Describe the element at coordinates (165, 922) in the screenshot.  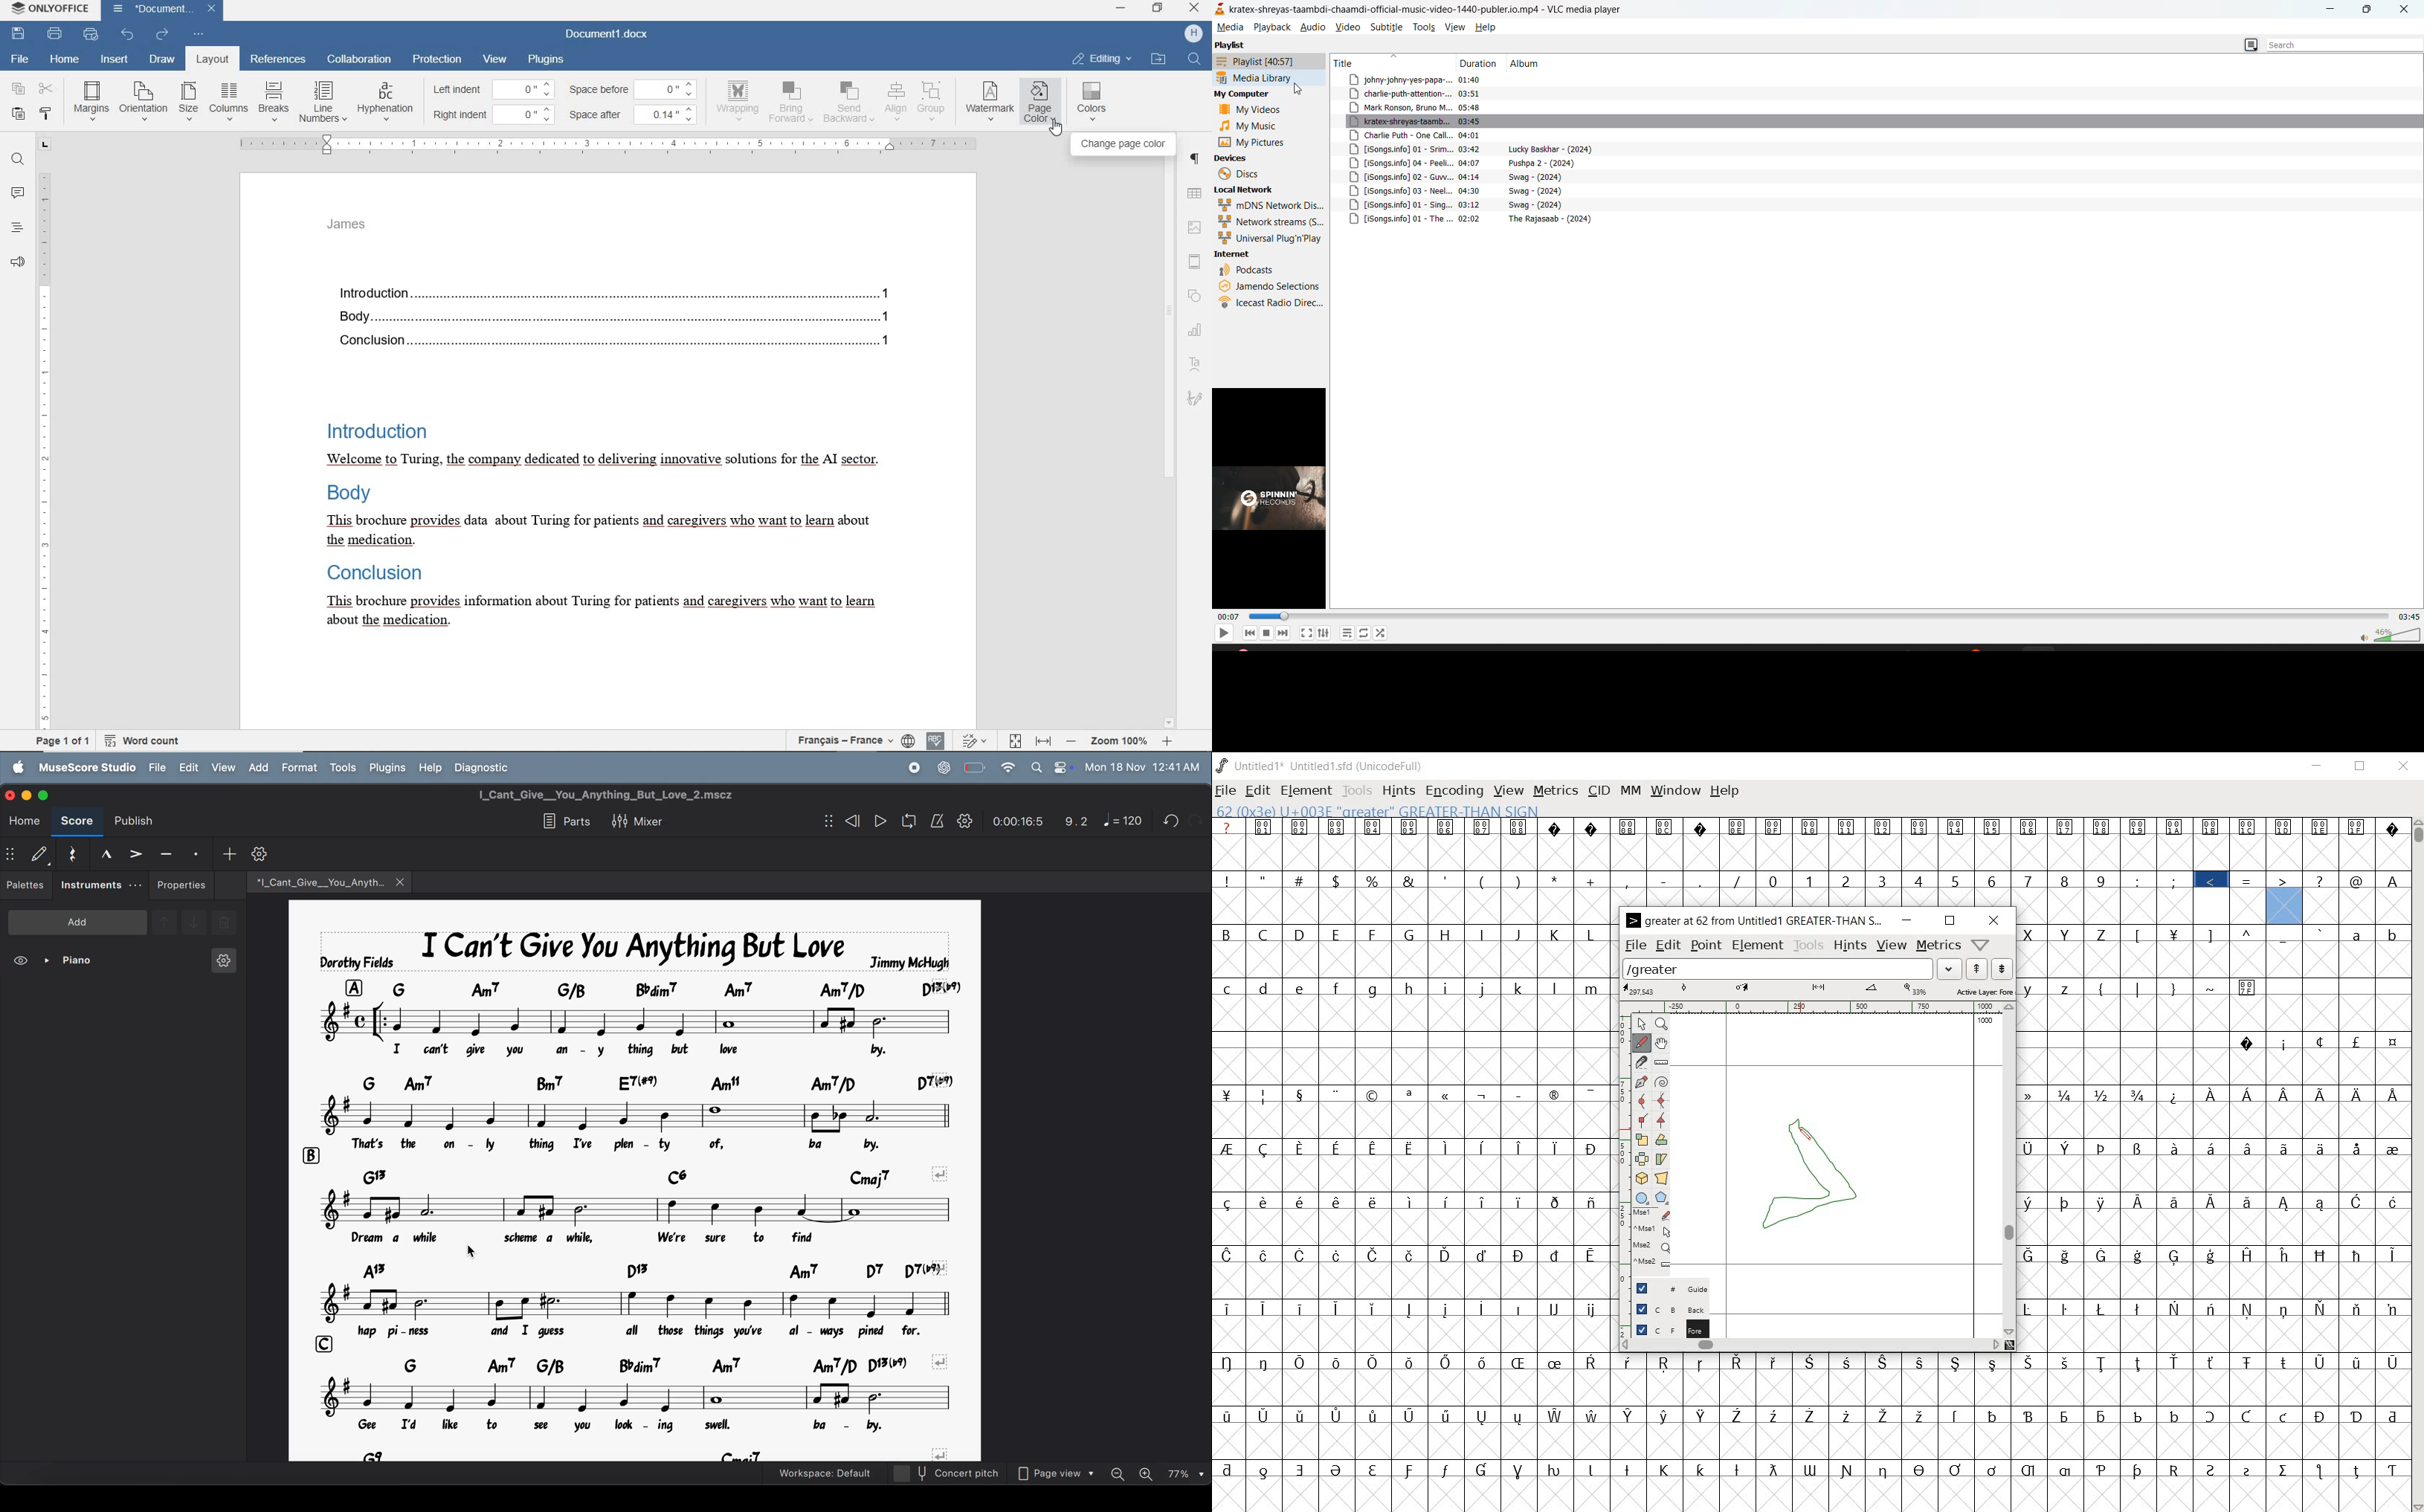
I see `go upward` at that location.